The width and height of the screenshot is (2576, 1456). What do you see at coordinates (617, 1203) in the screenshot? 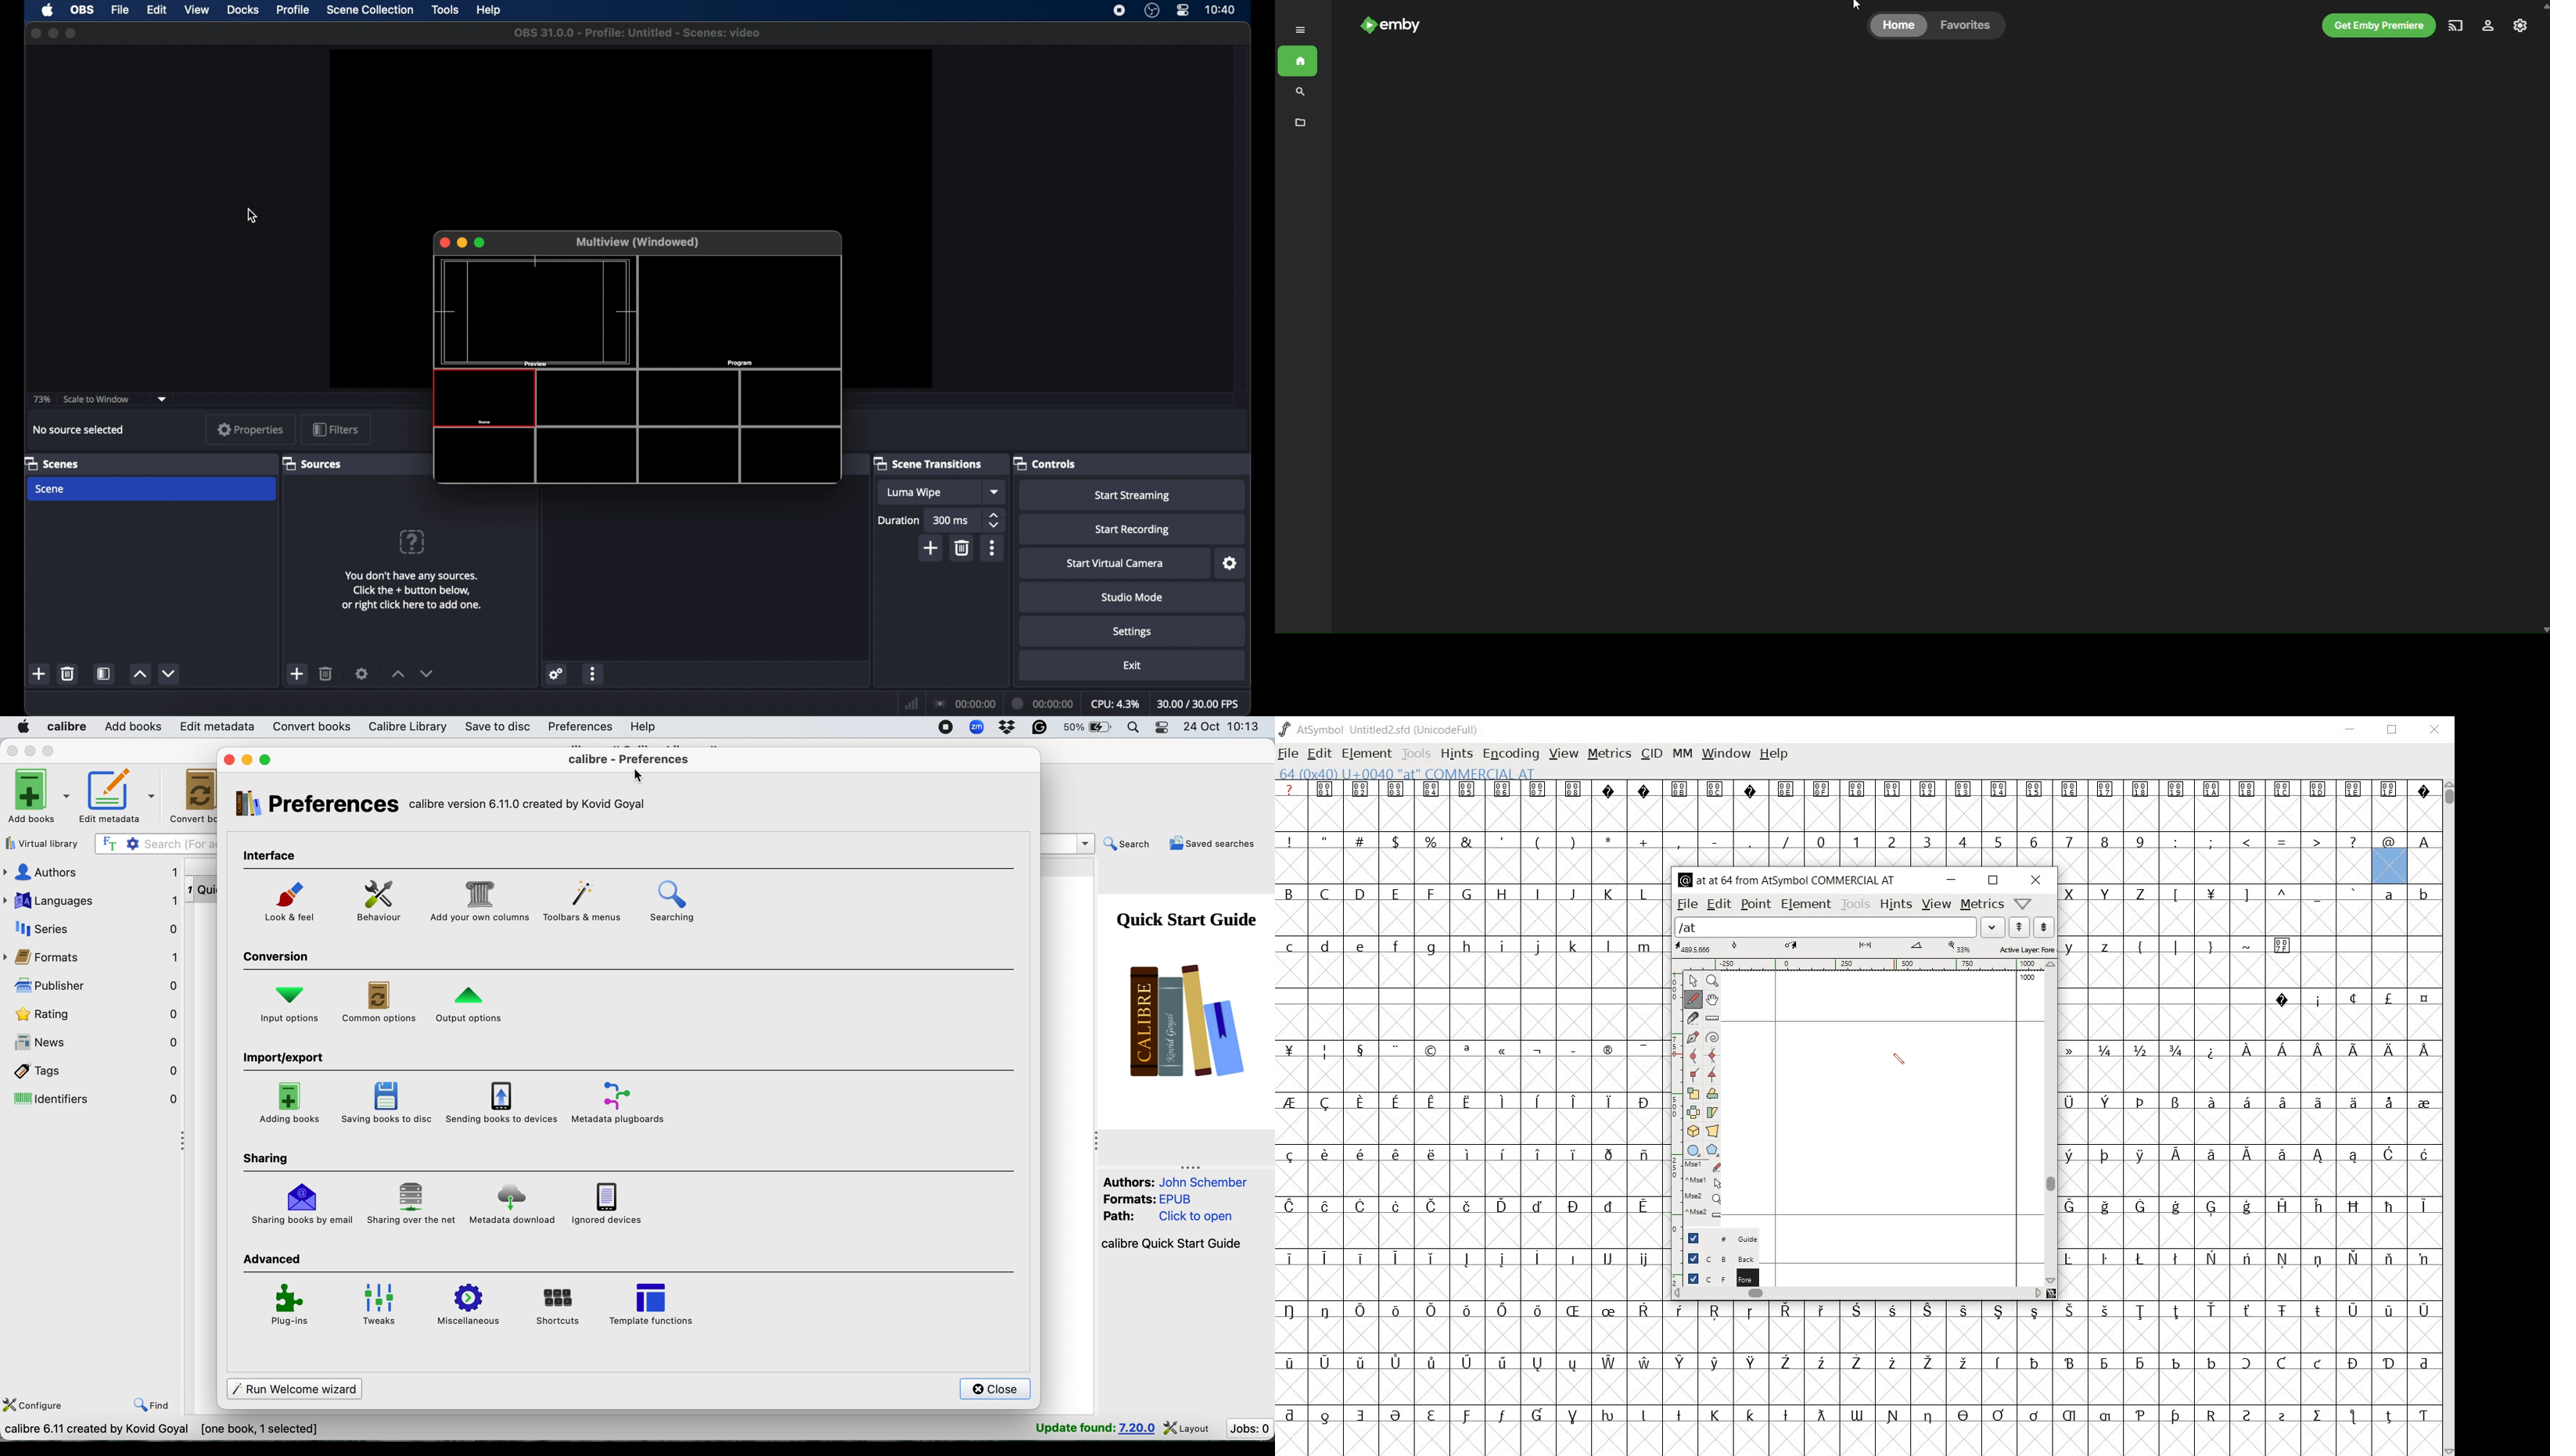
I see `ignored devices` at bounding box center [617, 1203].